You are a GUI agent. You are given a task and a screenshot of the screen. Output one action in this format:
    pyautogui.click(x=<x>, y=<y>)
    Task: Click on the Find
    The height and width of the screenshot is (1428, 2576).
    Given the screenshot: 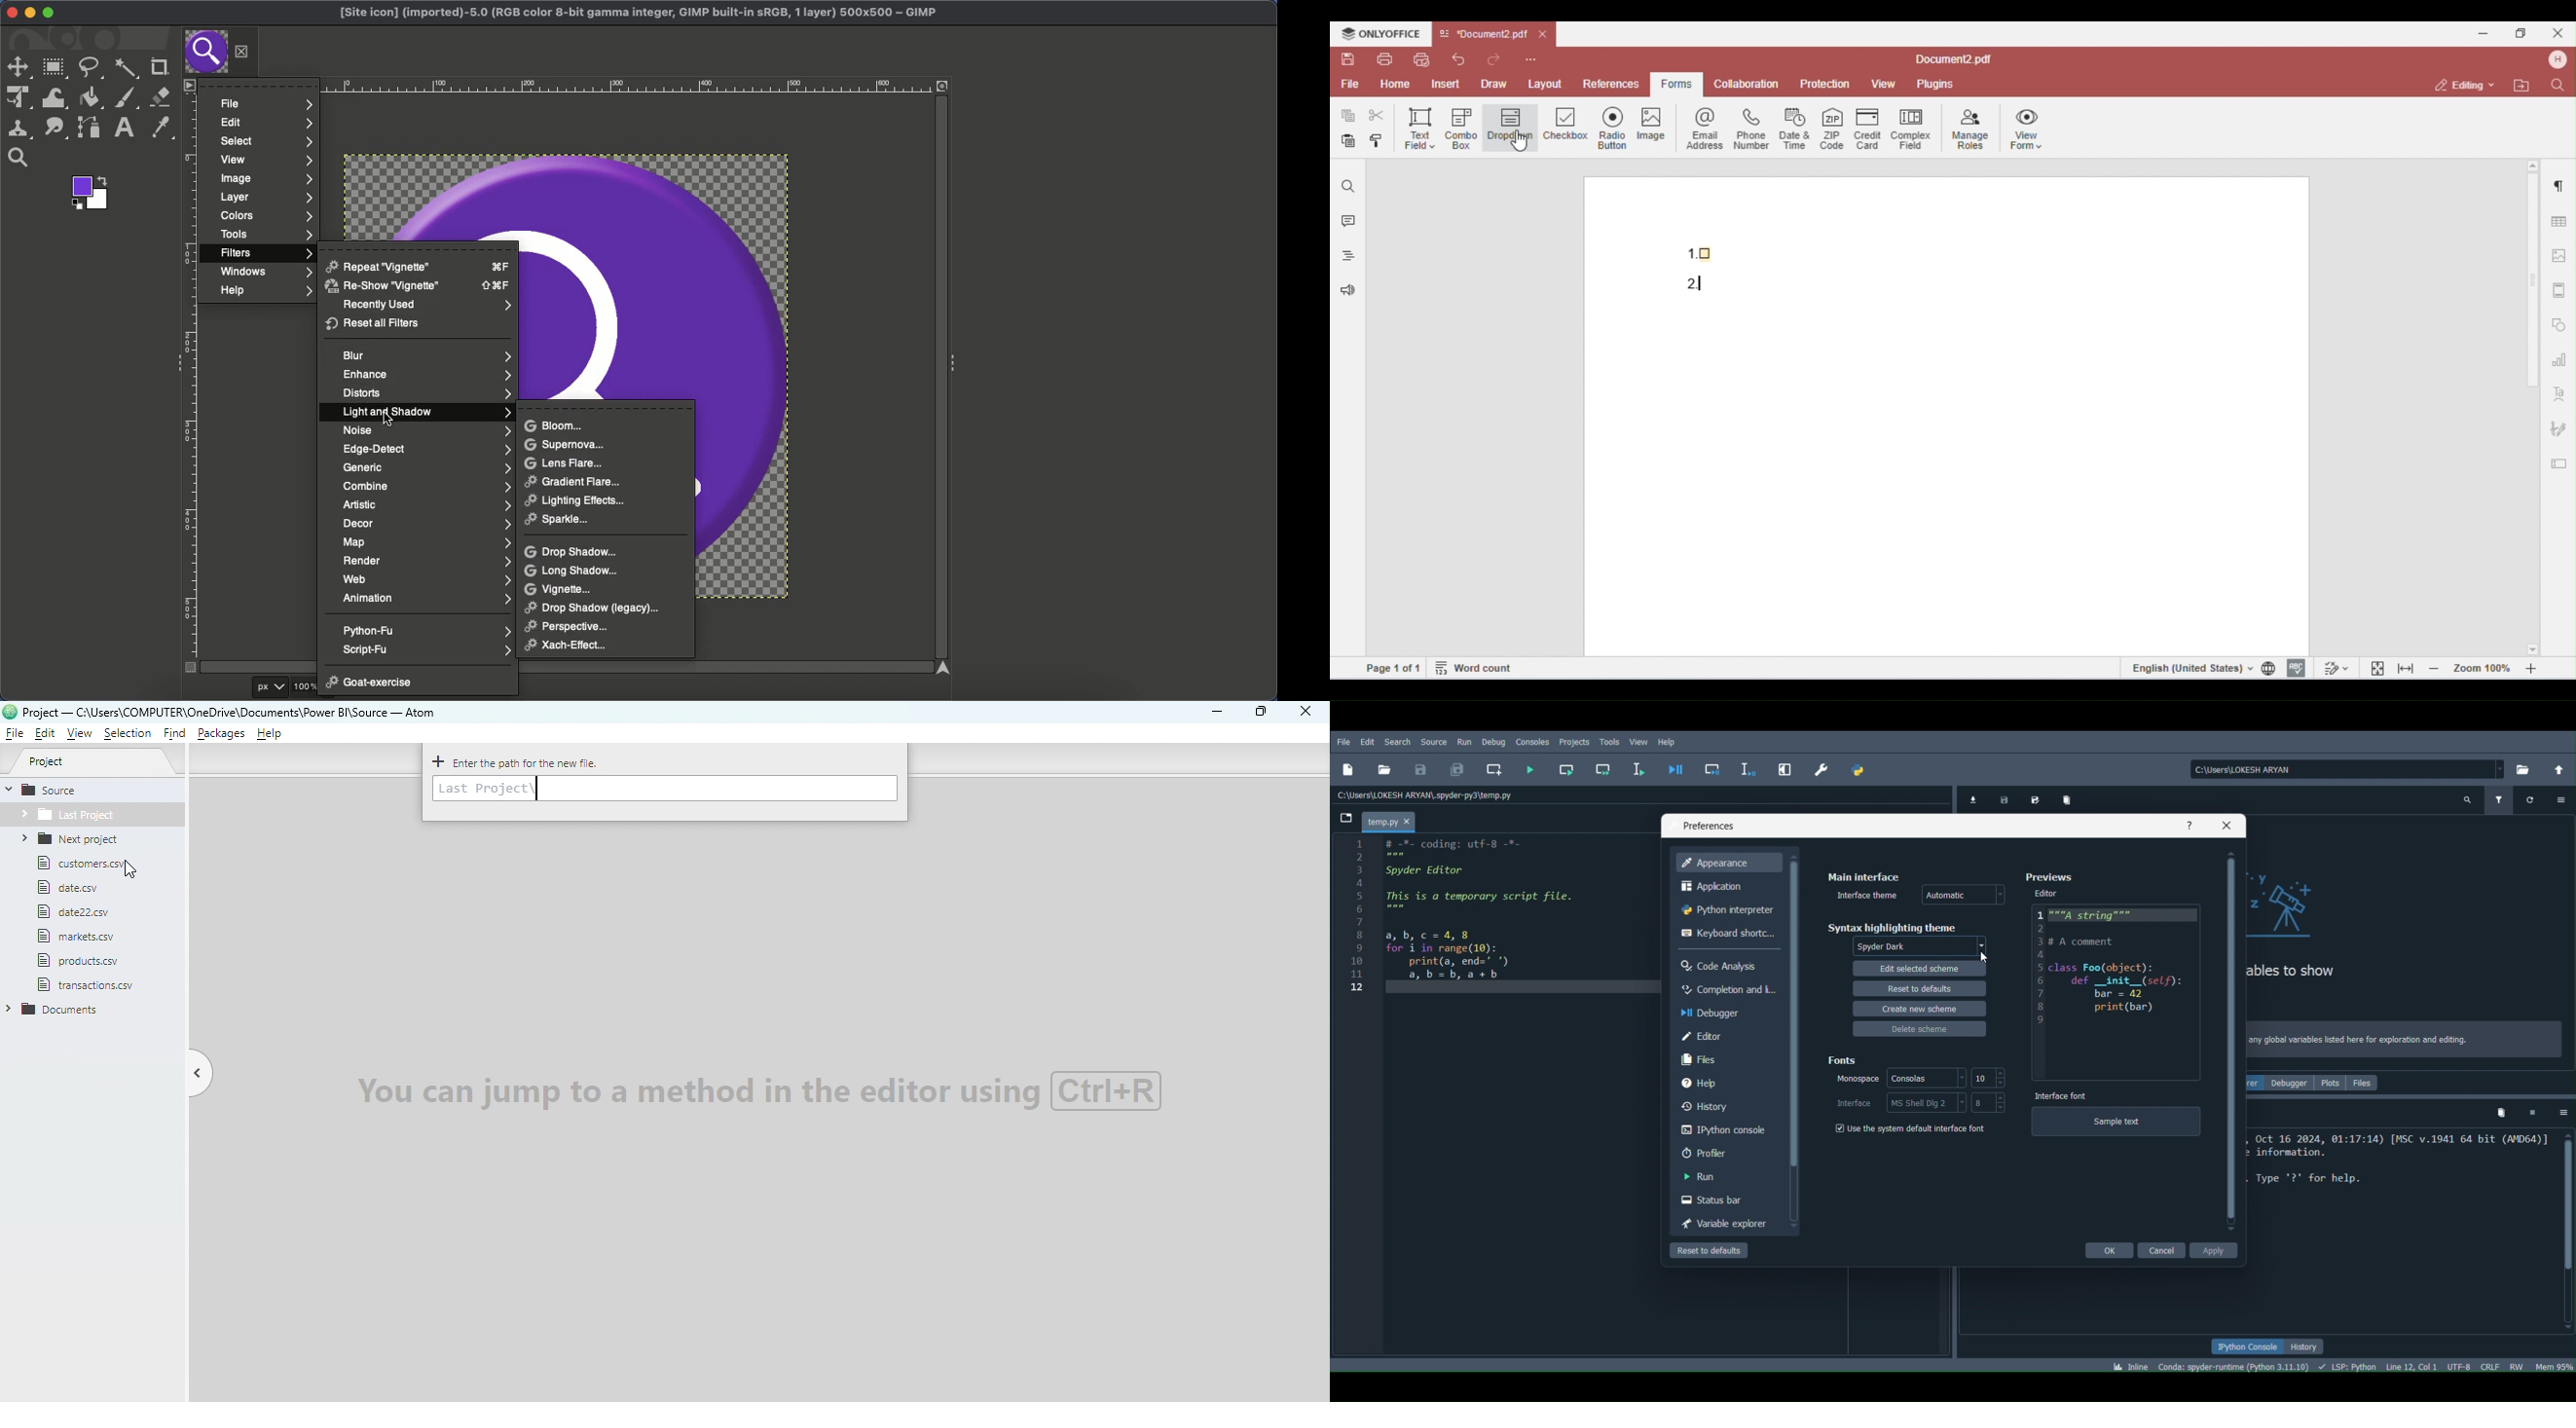 What is the action you would take?
    pyautogui.click(x=174, y=735)
    